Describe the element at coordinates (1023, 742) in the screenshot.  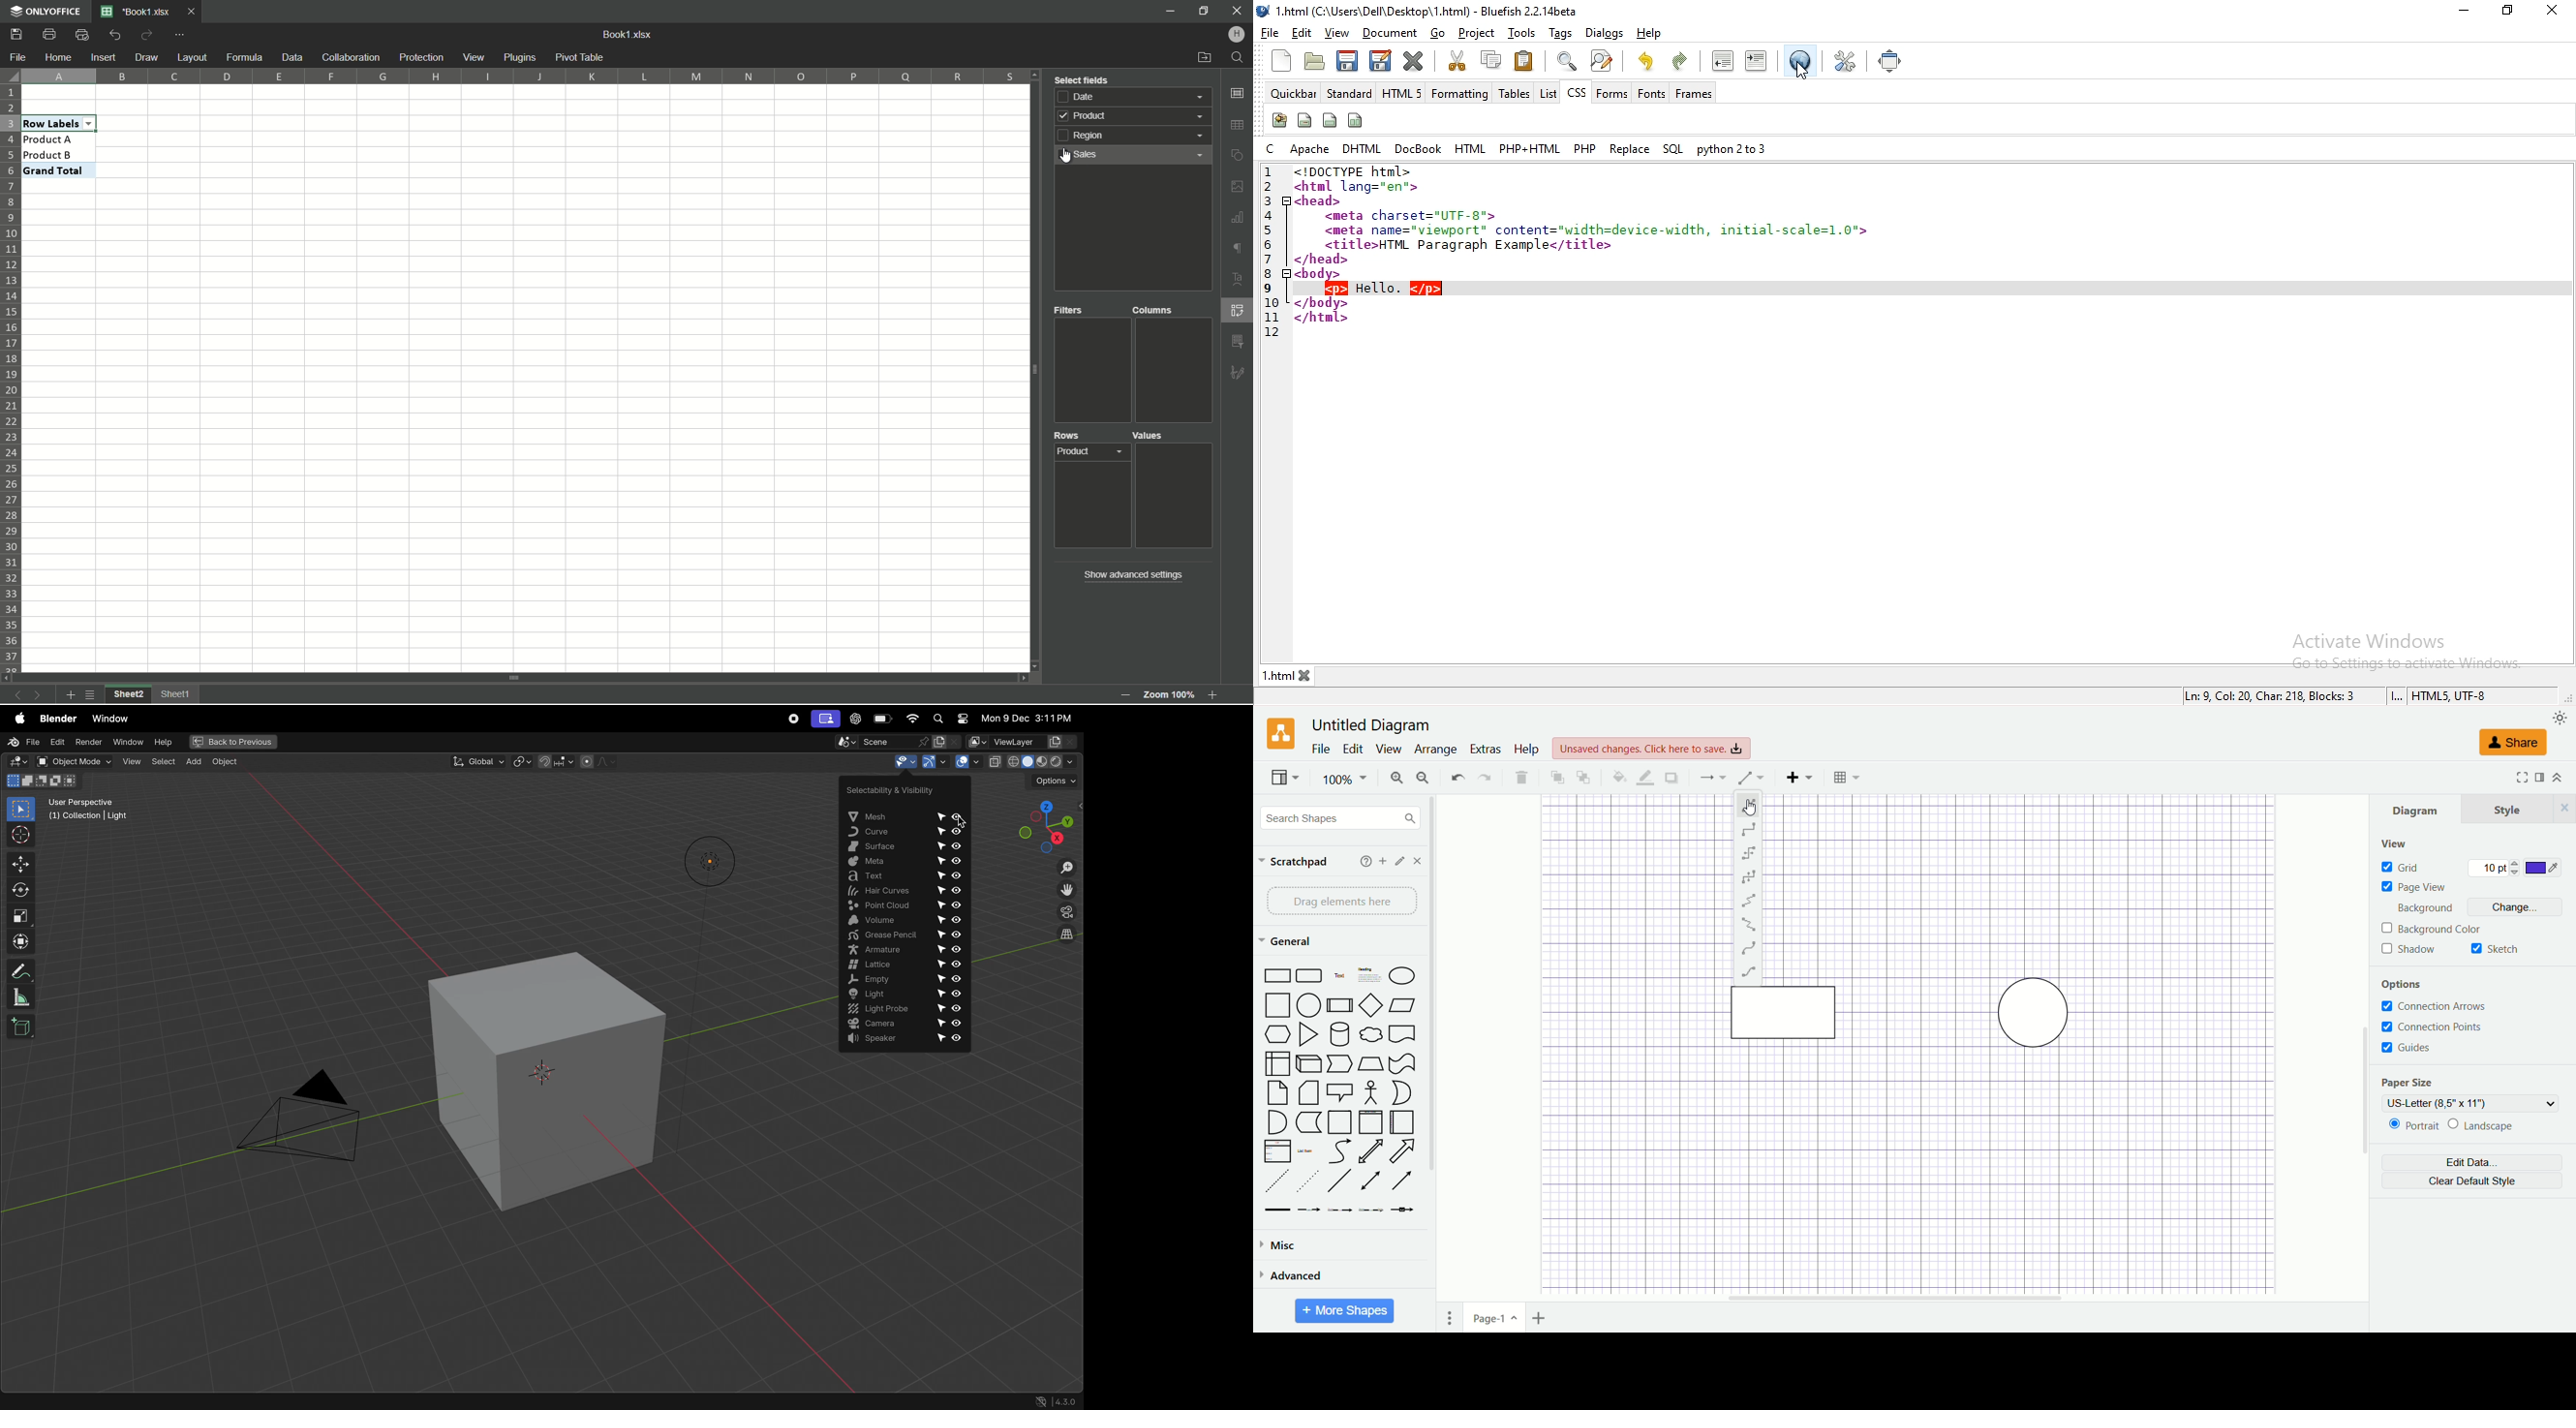
I see `view layer` at that location.